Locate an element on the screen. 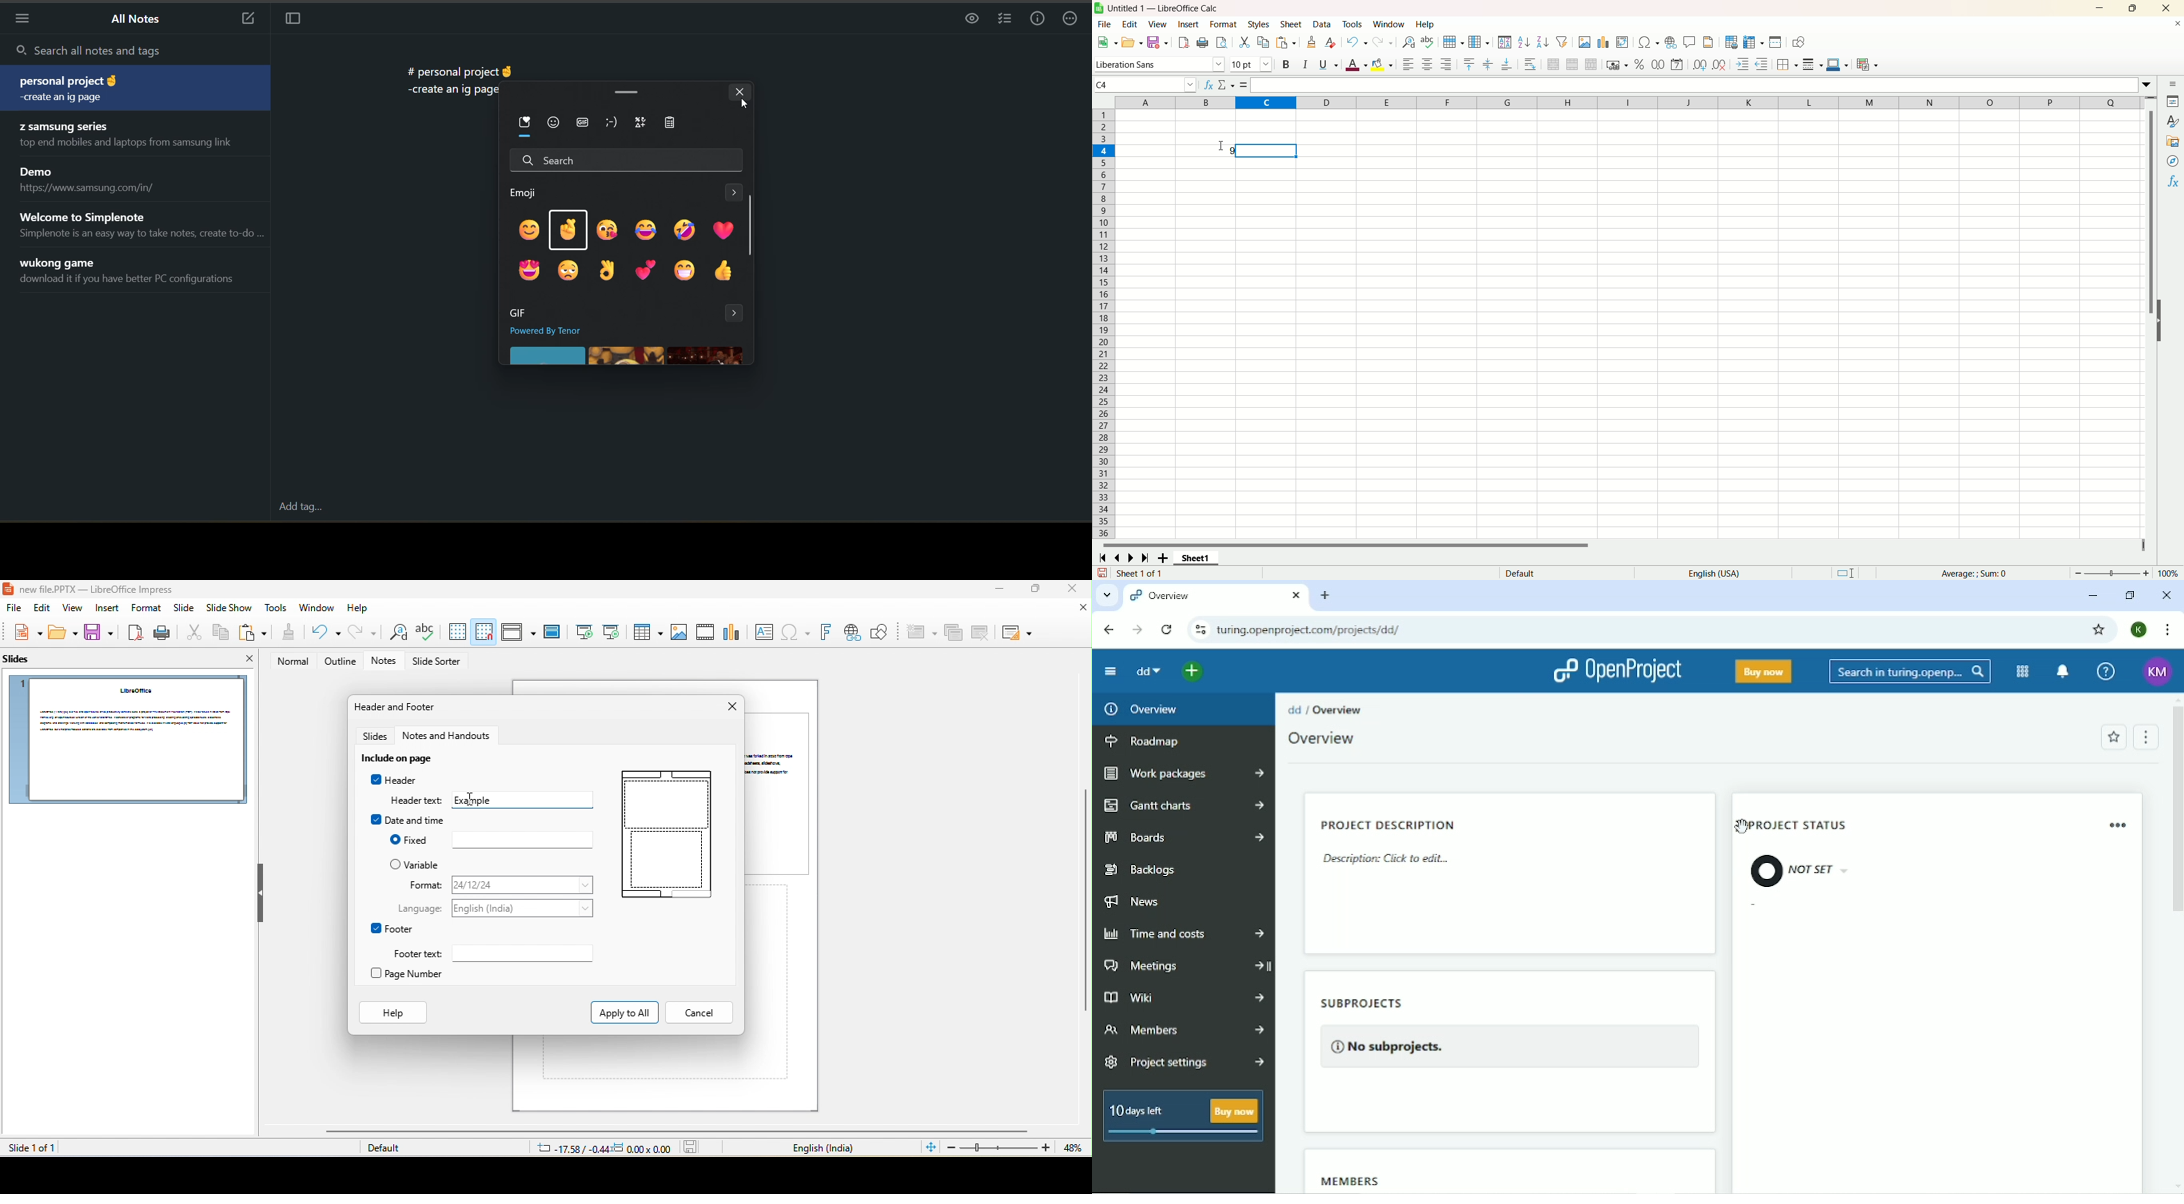  cursor location: -17.58/-0.44 is located at coordinates (570, 1148).